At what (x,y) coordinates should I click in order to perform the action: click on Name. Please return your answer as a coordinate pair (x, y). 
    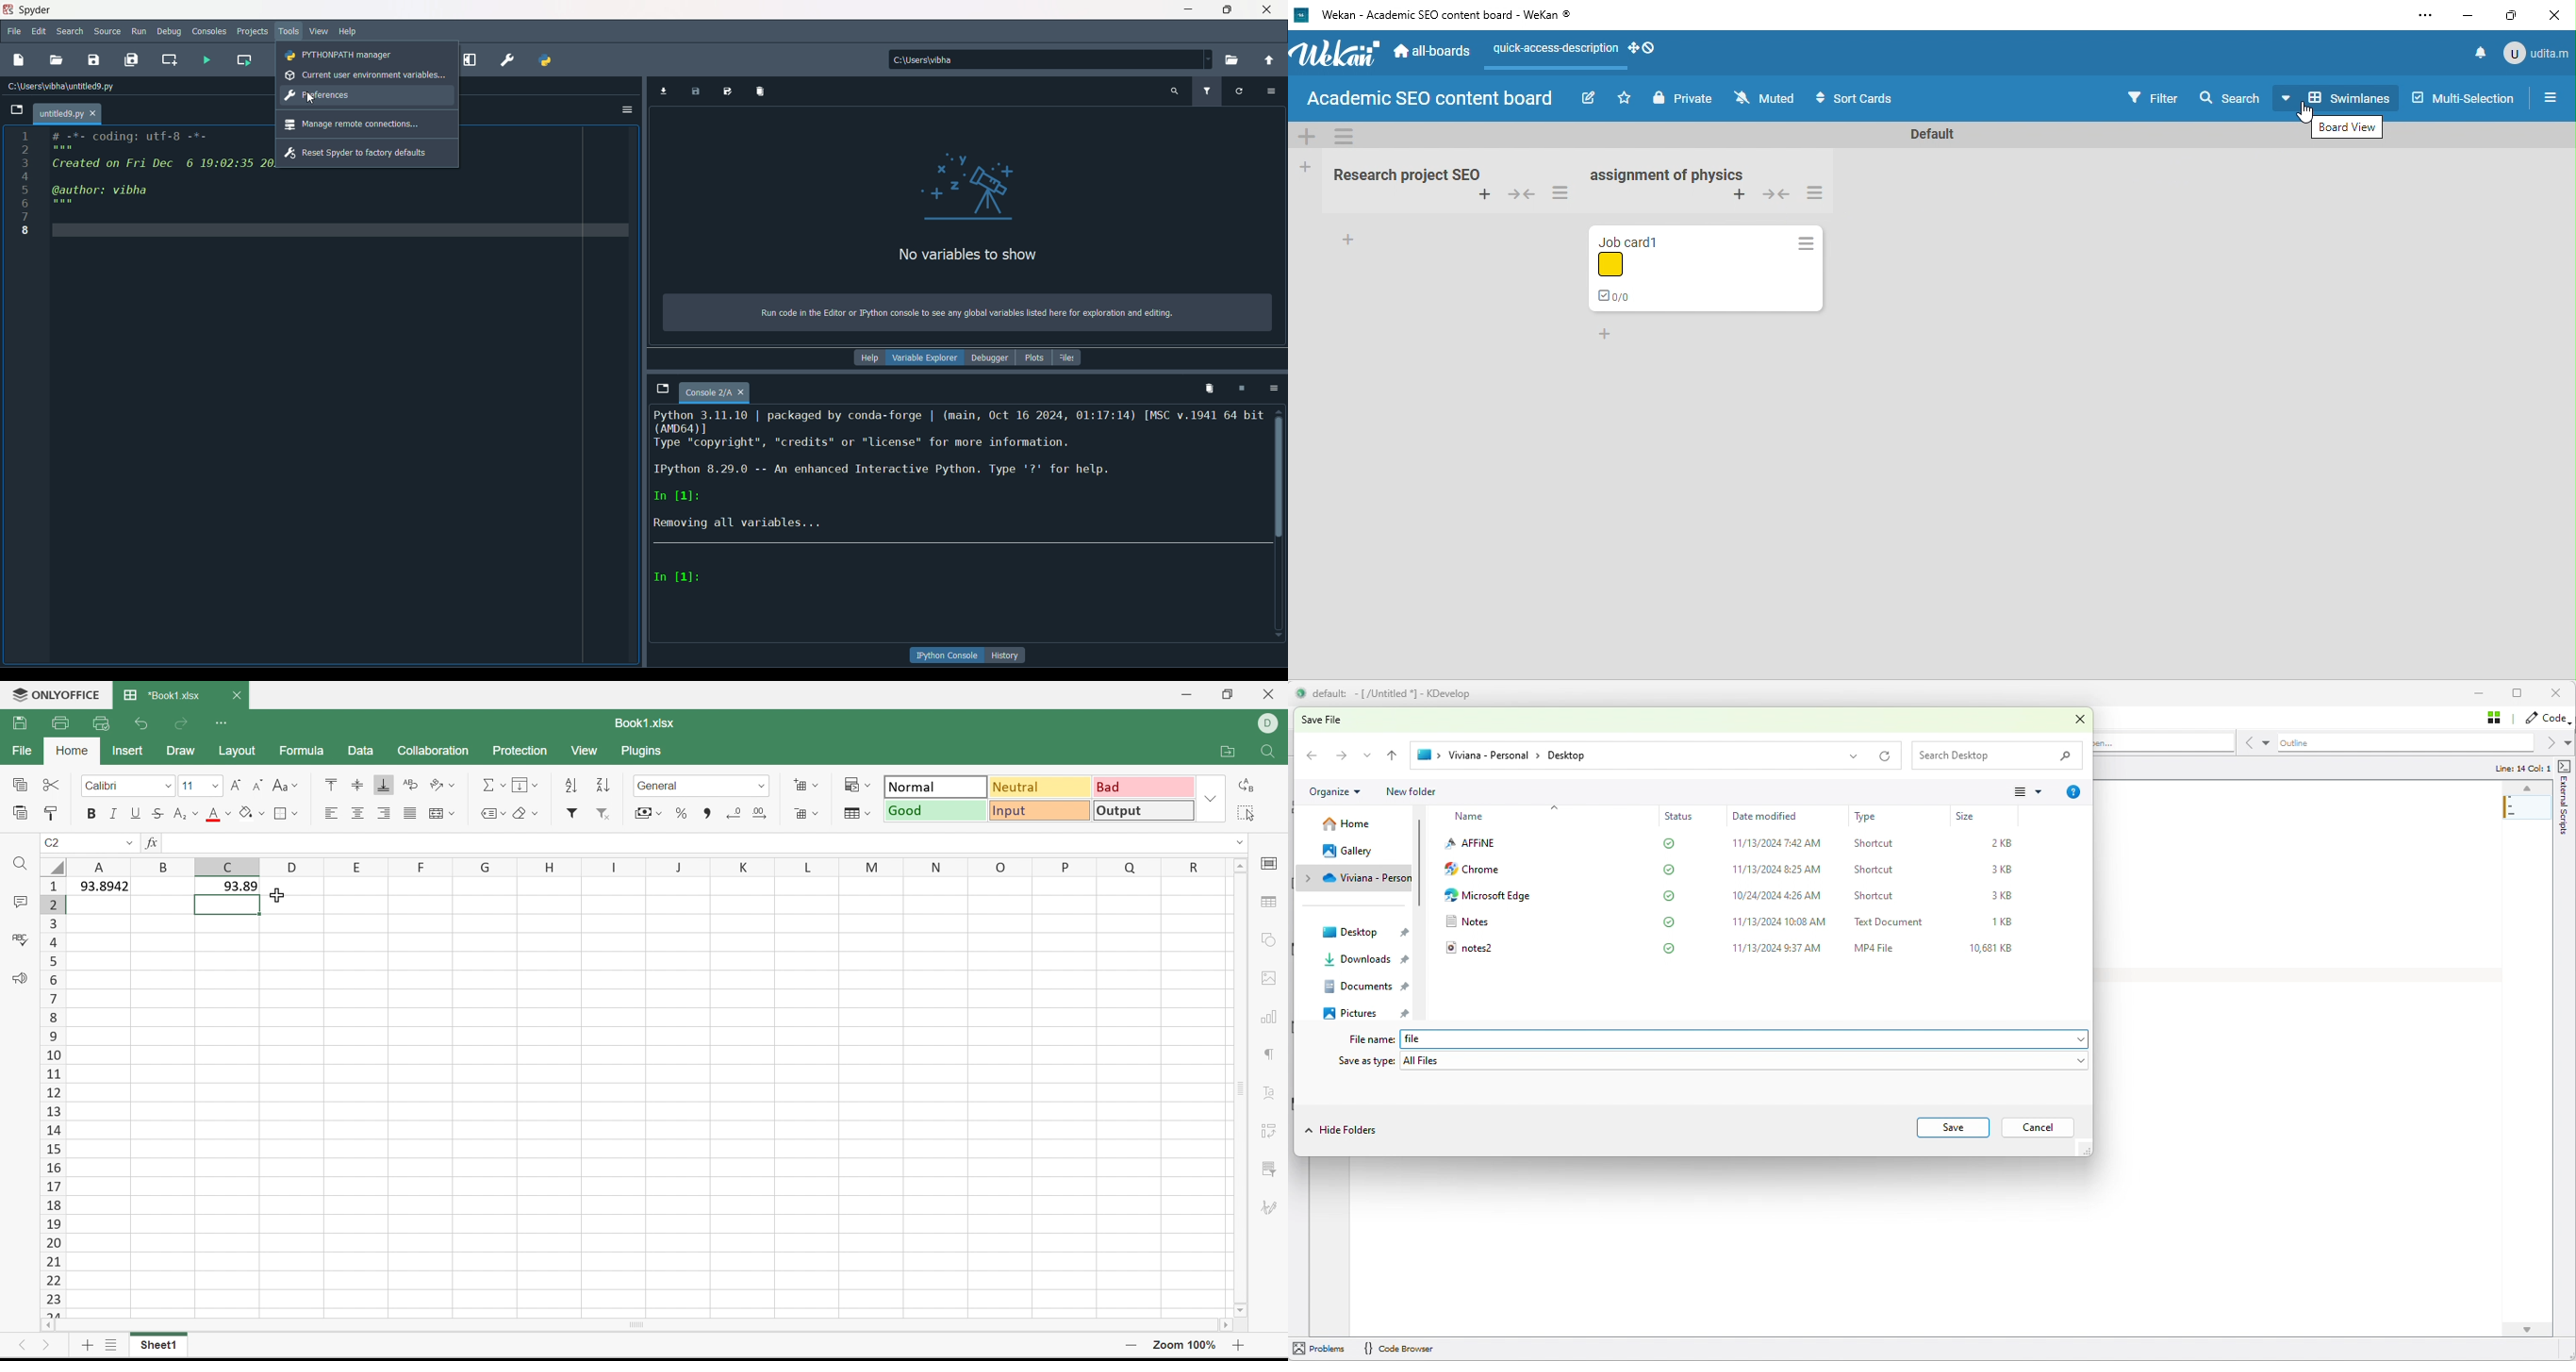
    Looking at the image, I should click on (1471, 817).